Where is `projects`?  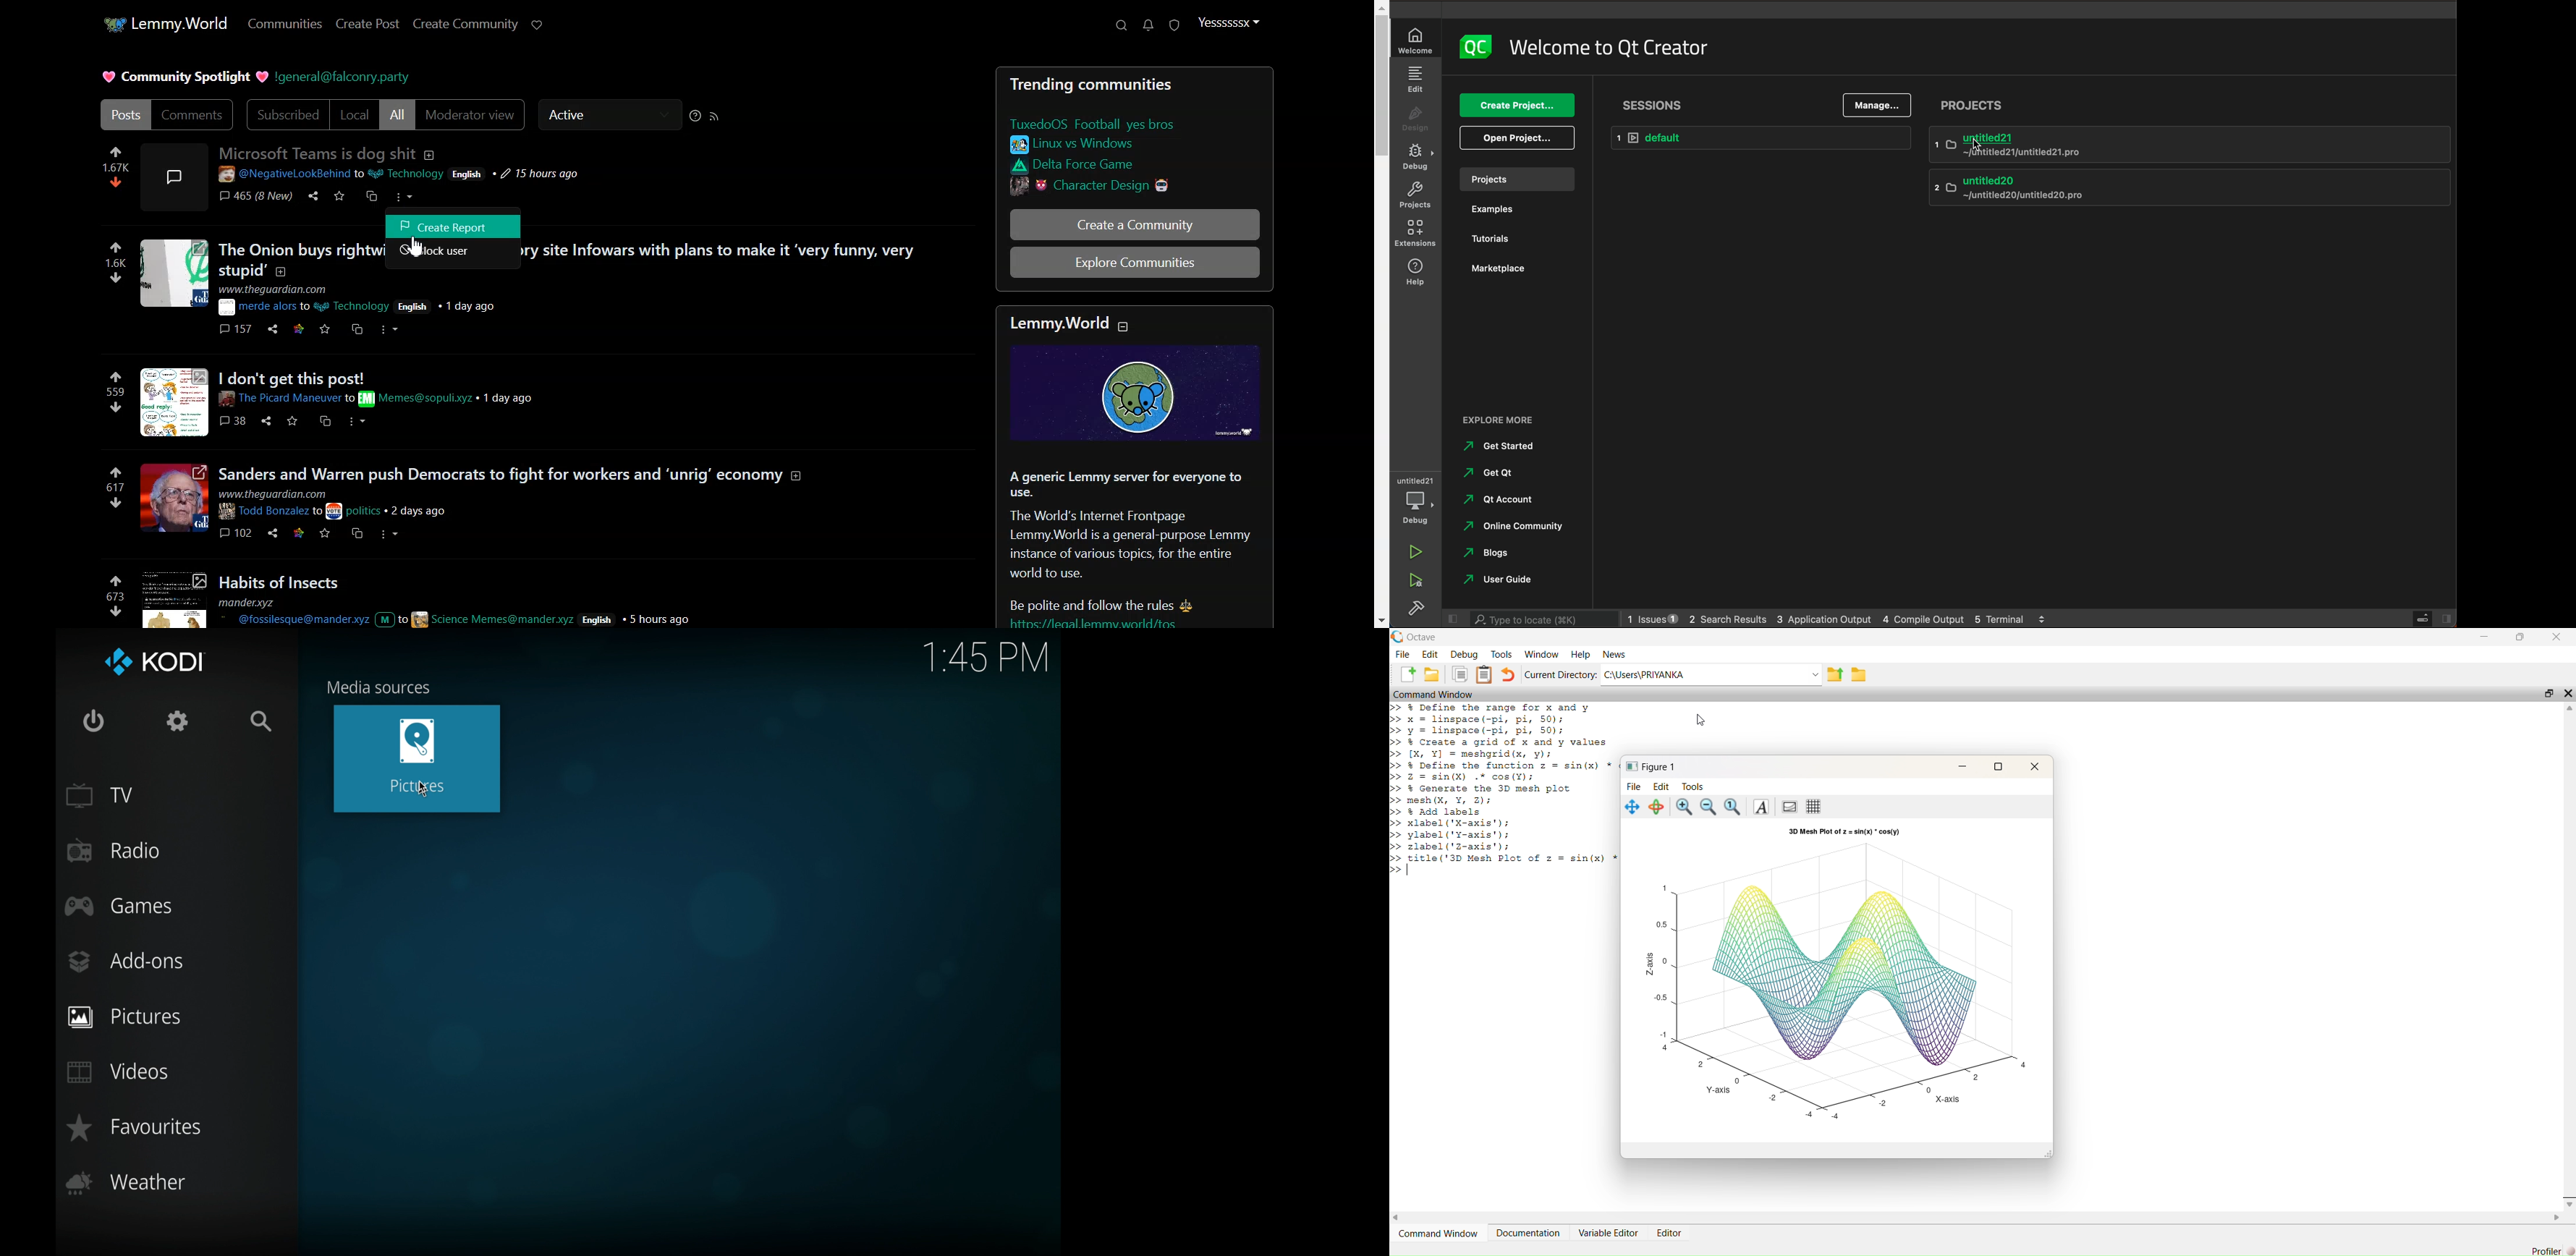
projects is located at coordinates (1518, 179).